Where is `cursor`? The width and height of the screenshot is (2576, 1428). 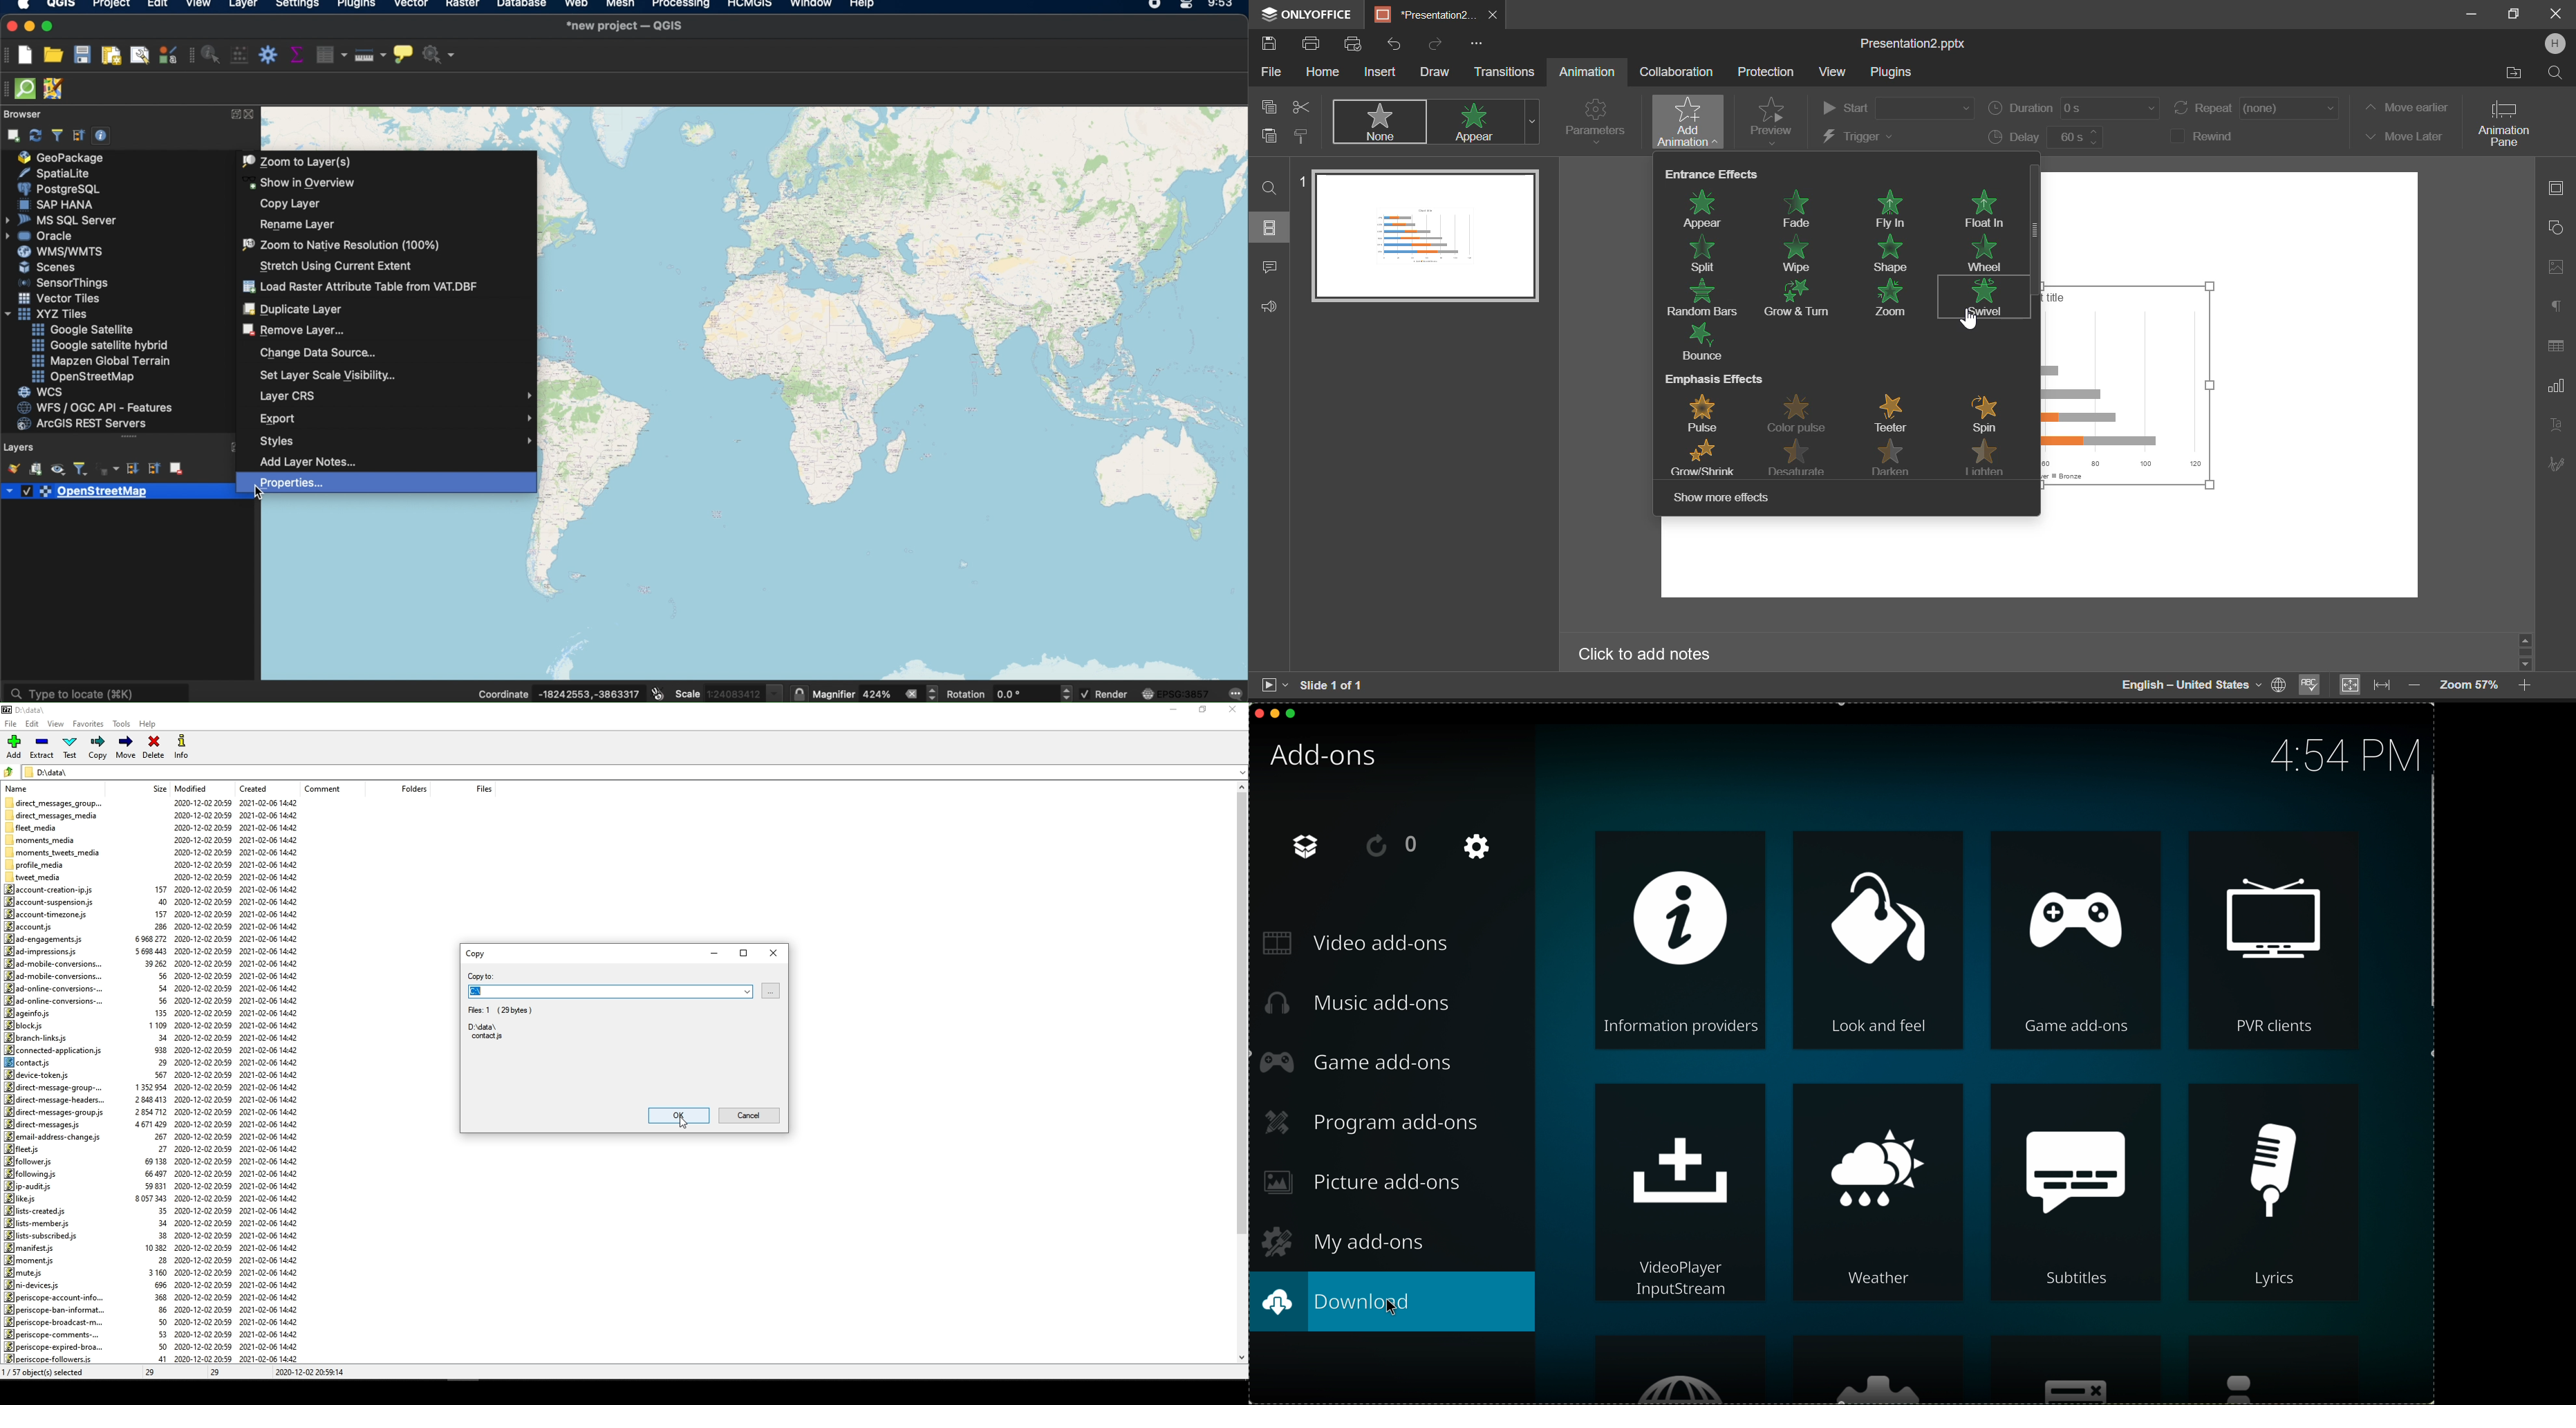 cursor is located at coordinates (684, 1124).